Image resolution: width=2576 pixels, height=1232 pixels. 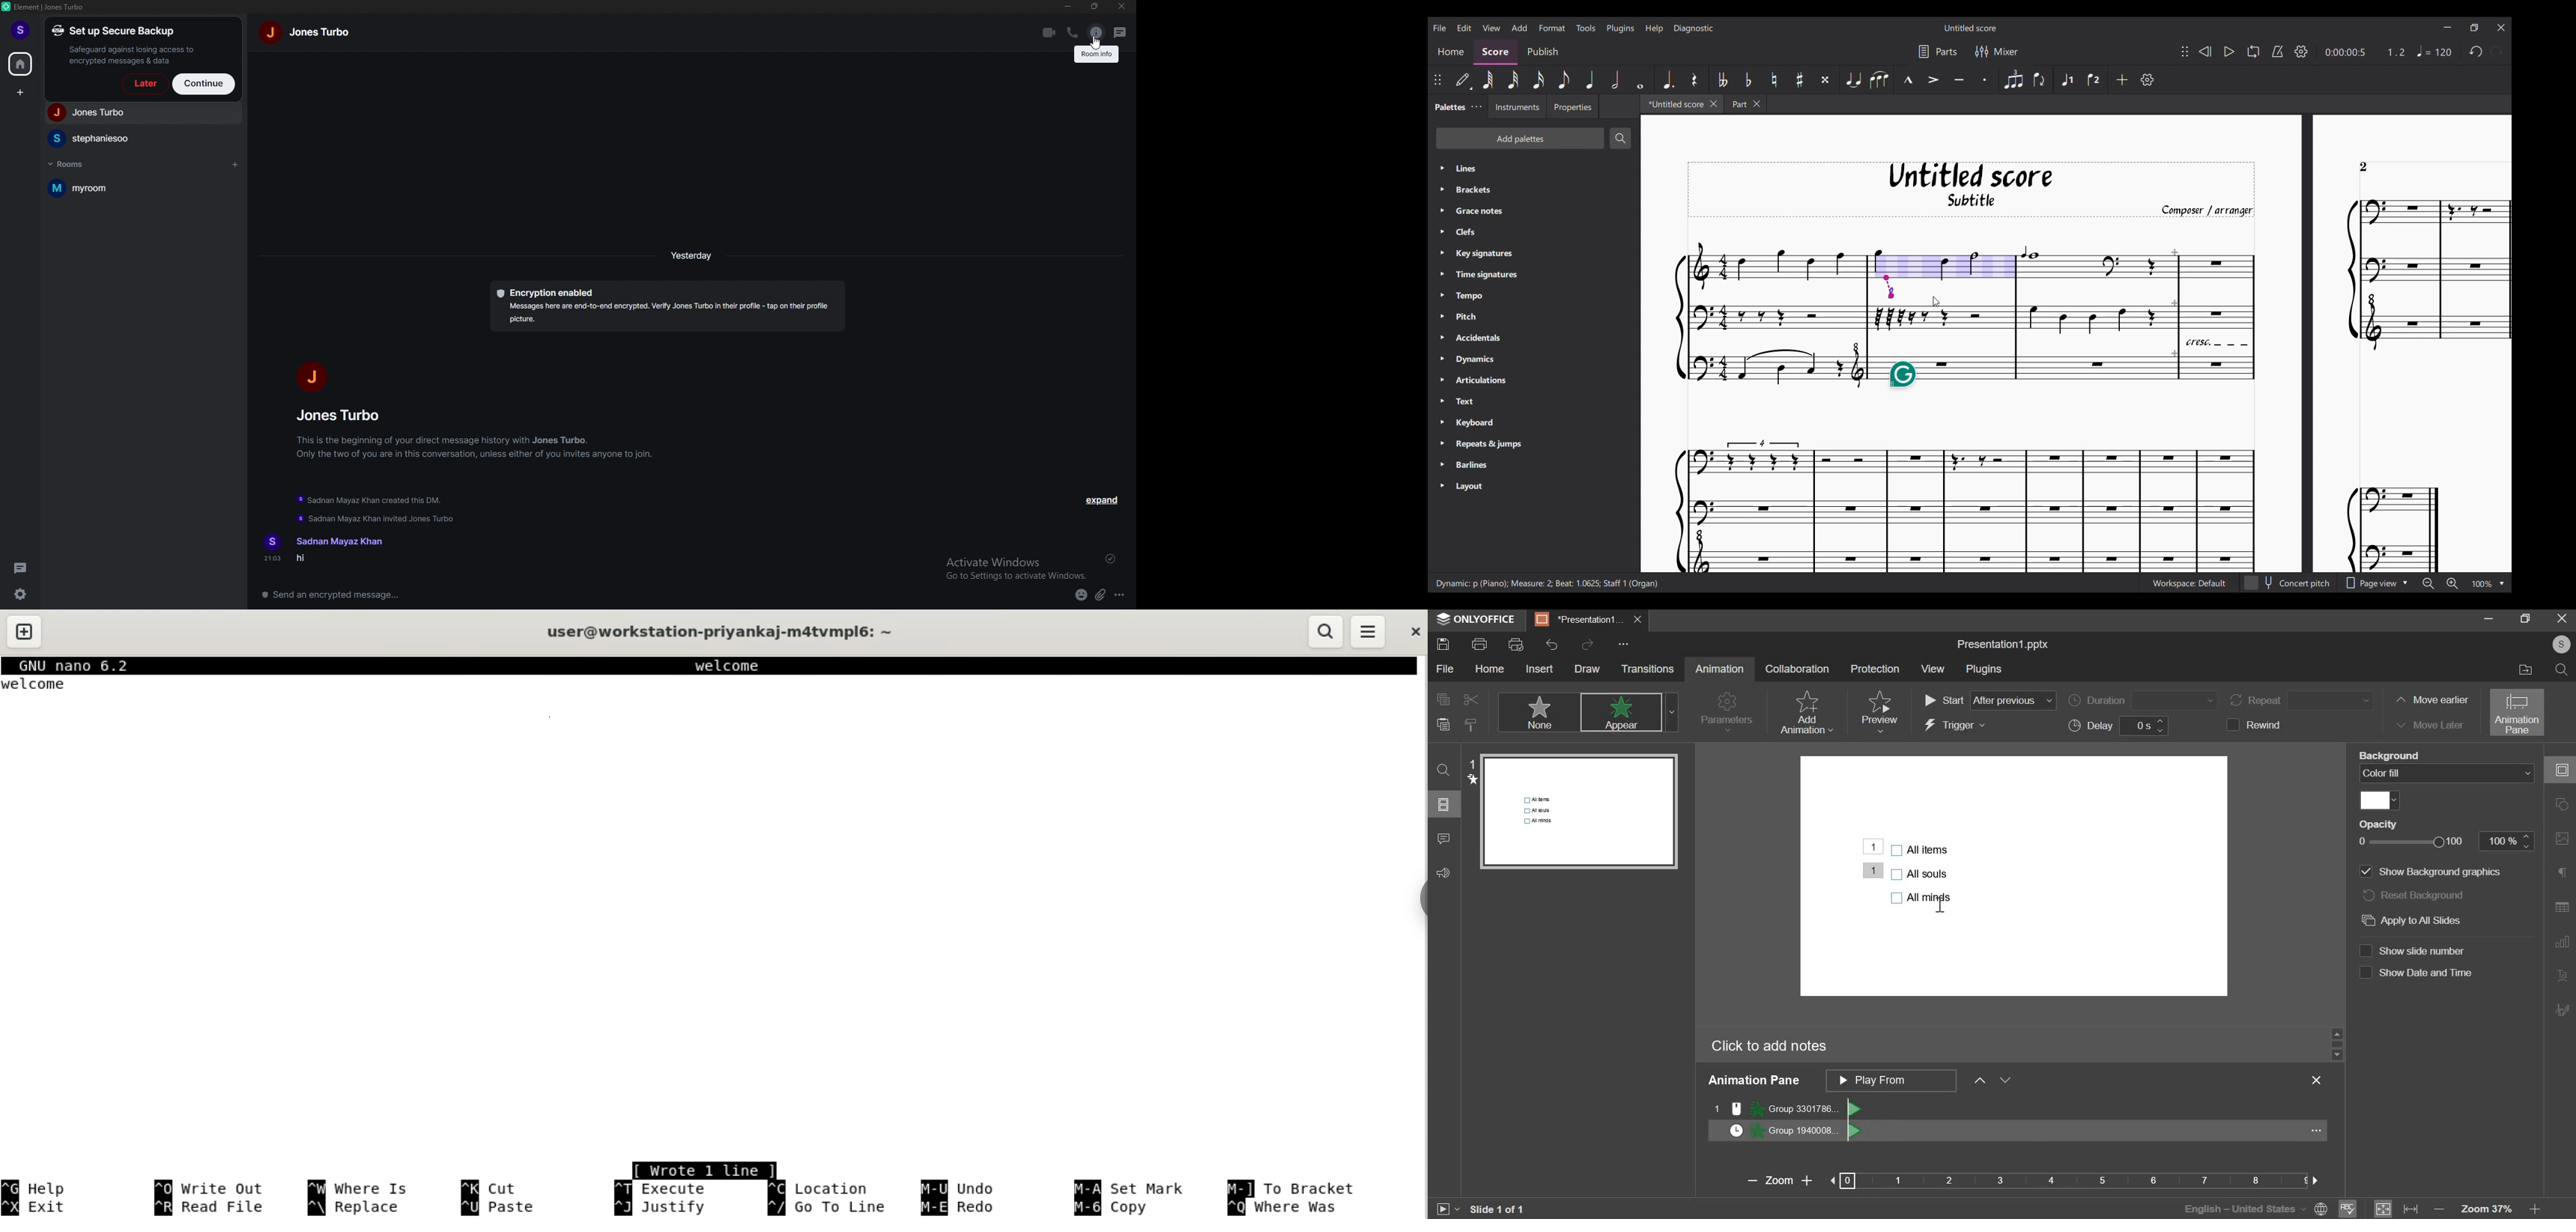 I want to click on 8th note, so click(x=1563, y=80).